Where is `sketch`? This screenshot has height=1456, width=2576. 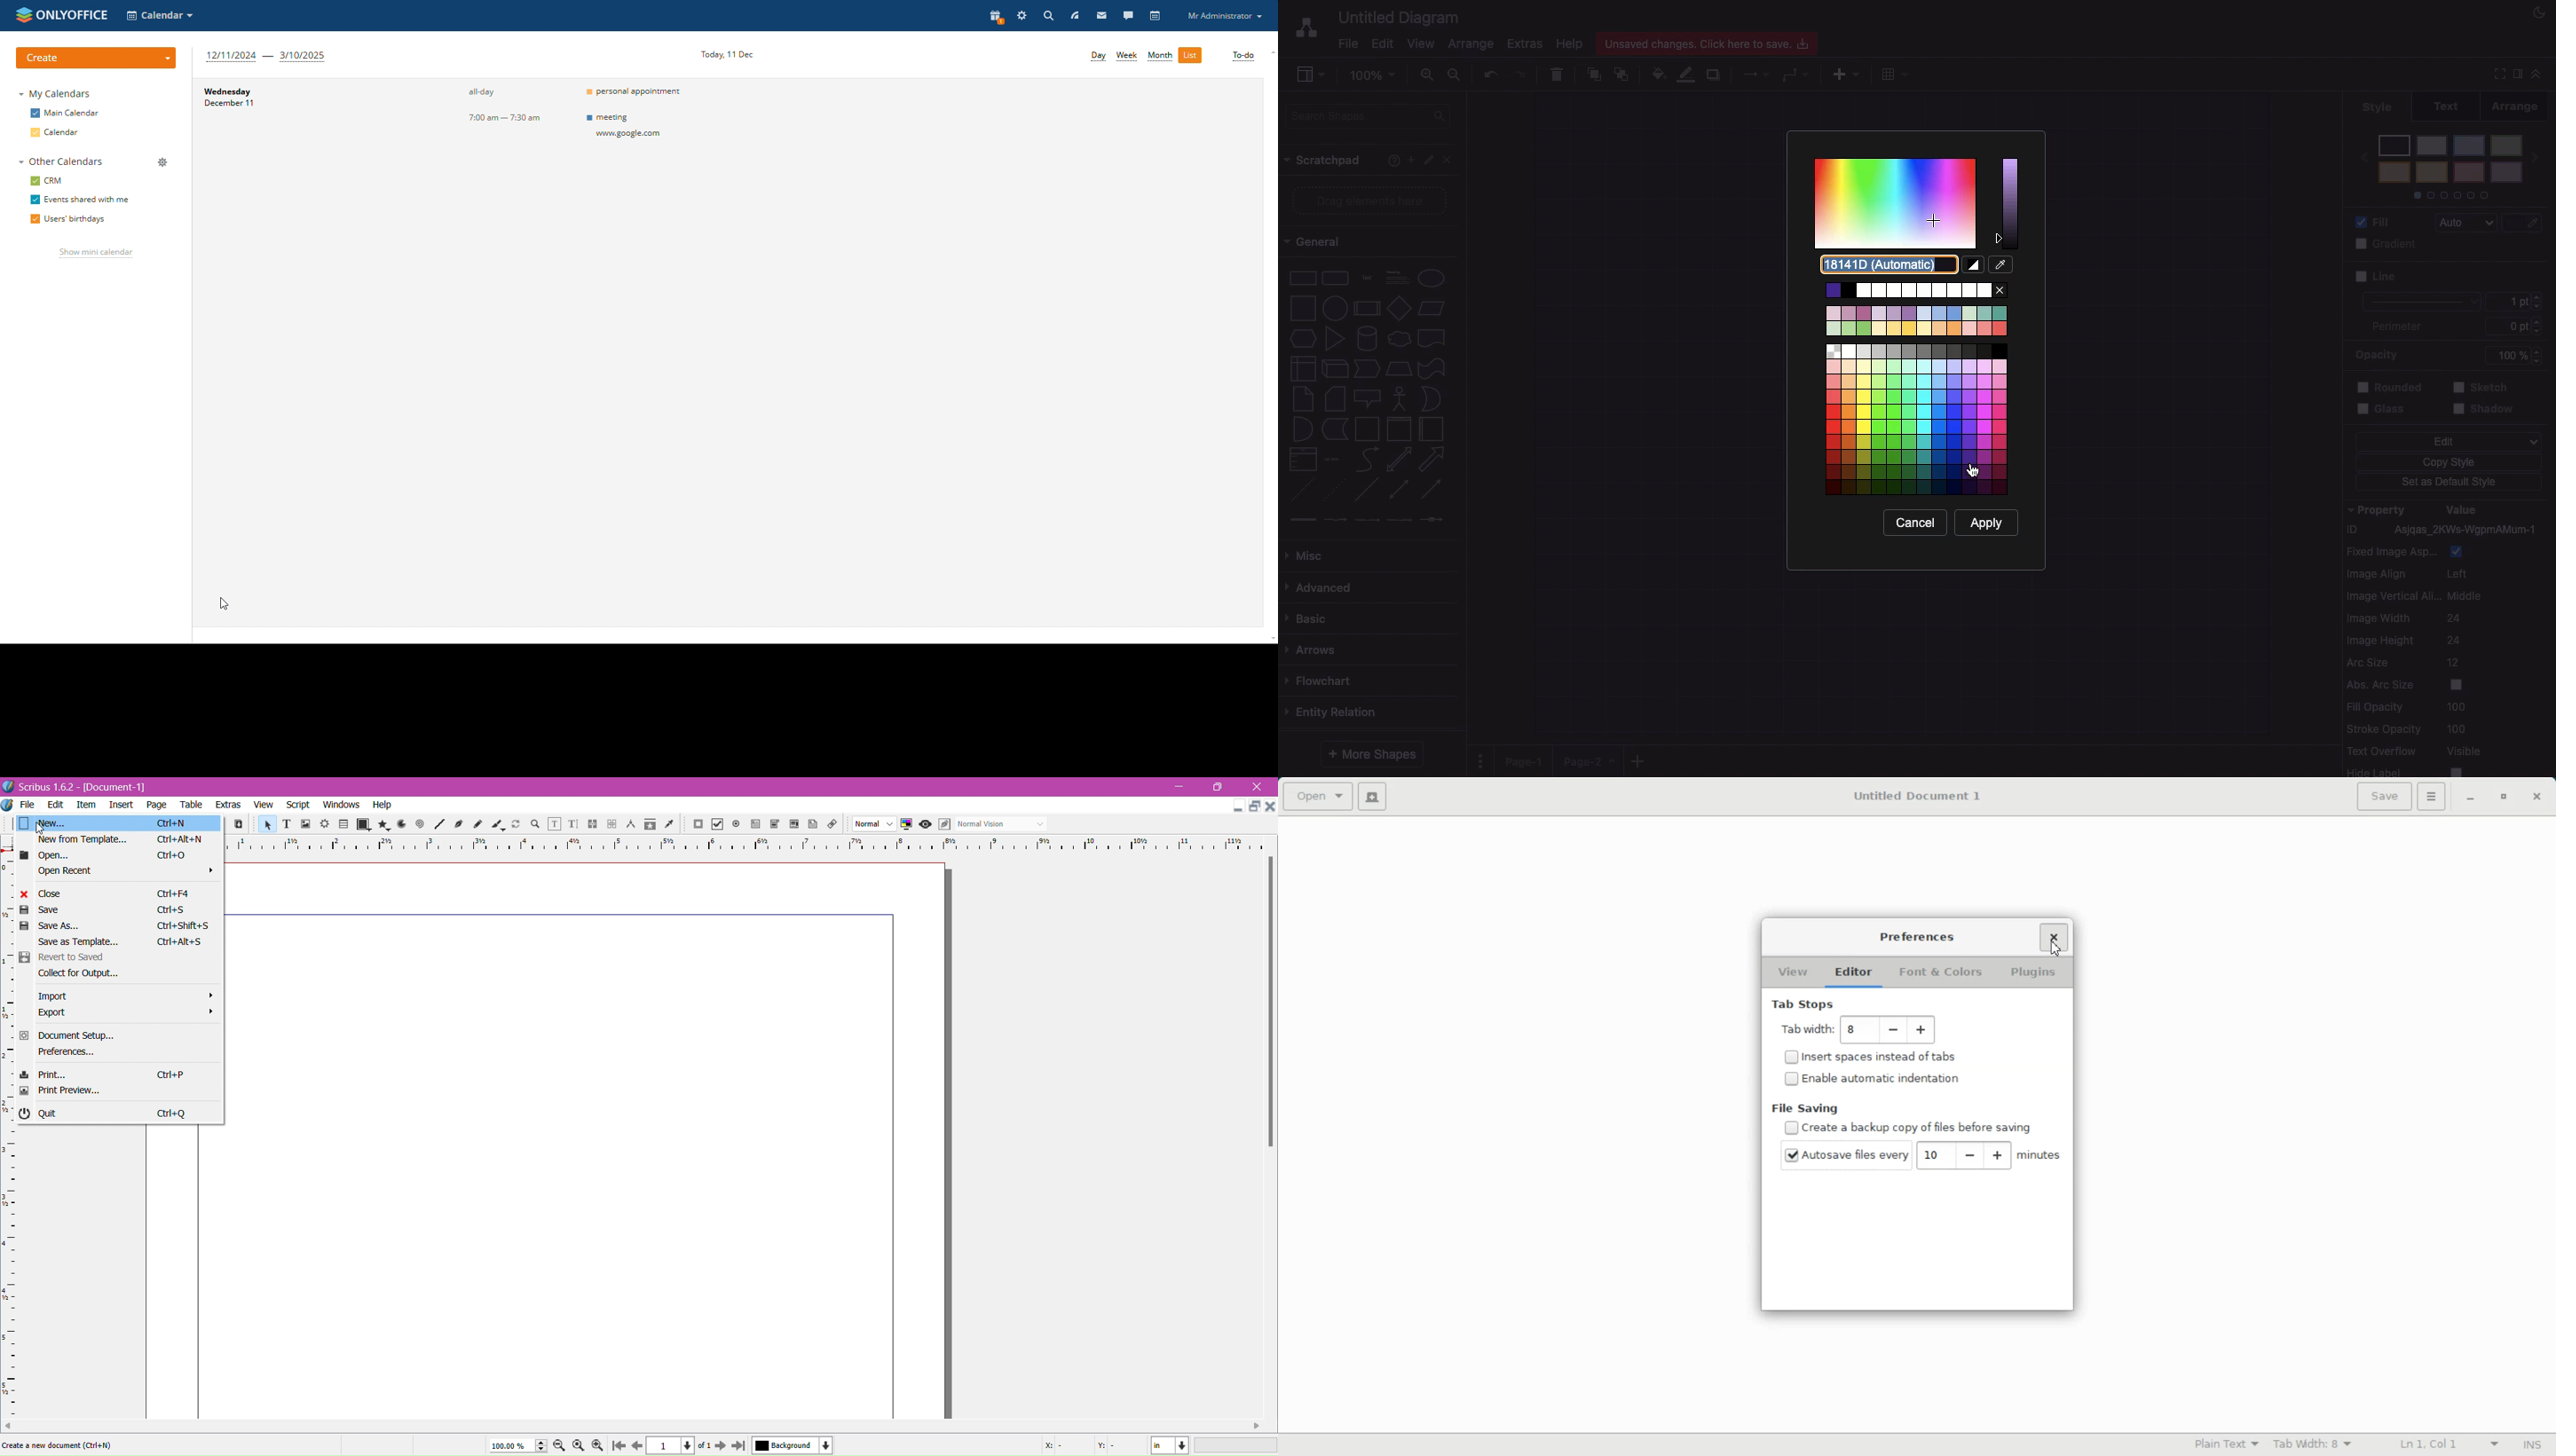 sketch is located at coordinates (2481, 386).